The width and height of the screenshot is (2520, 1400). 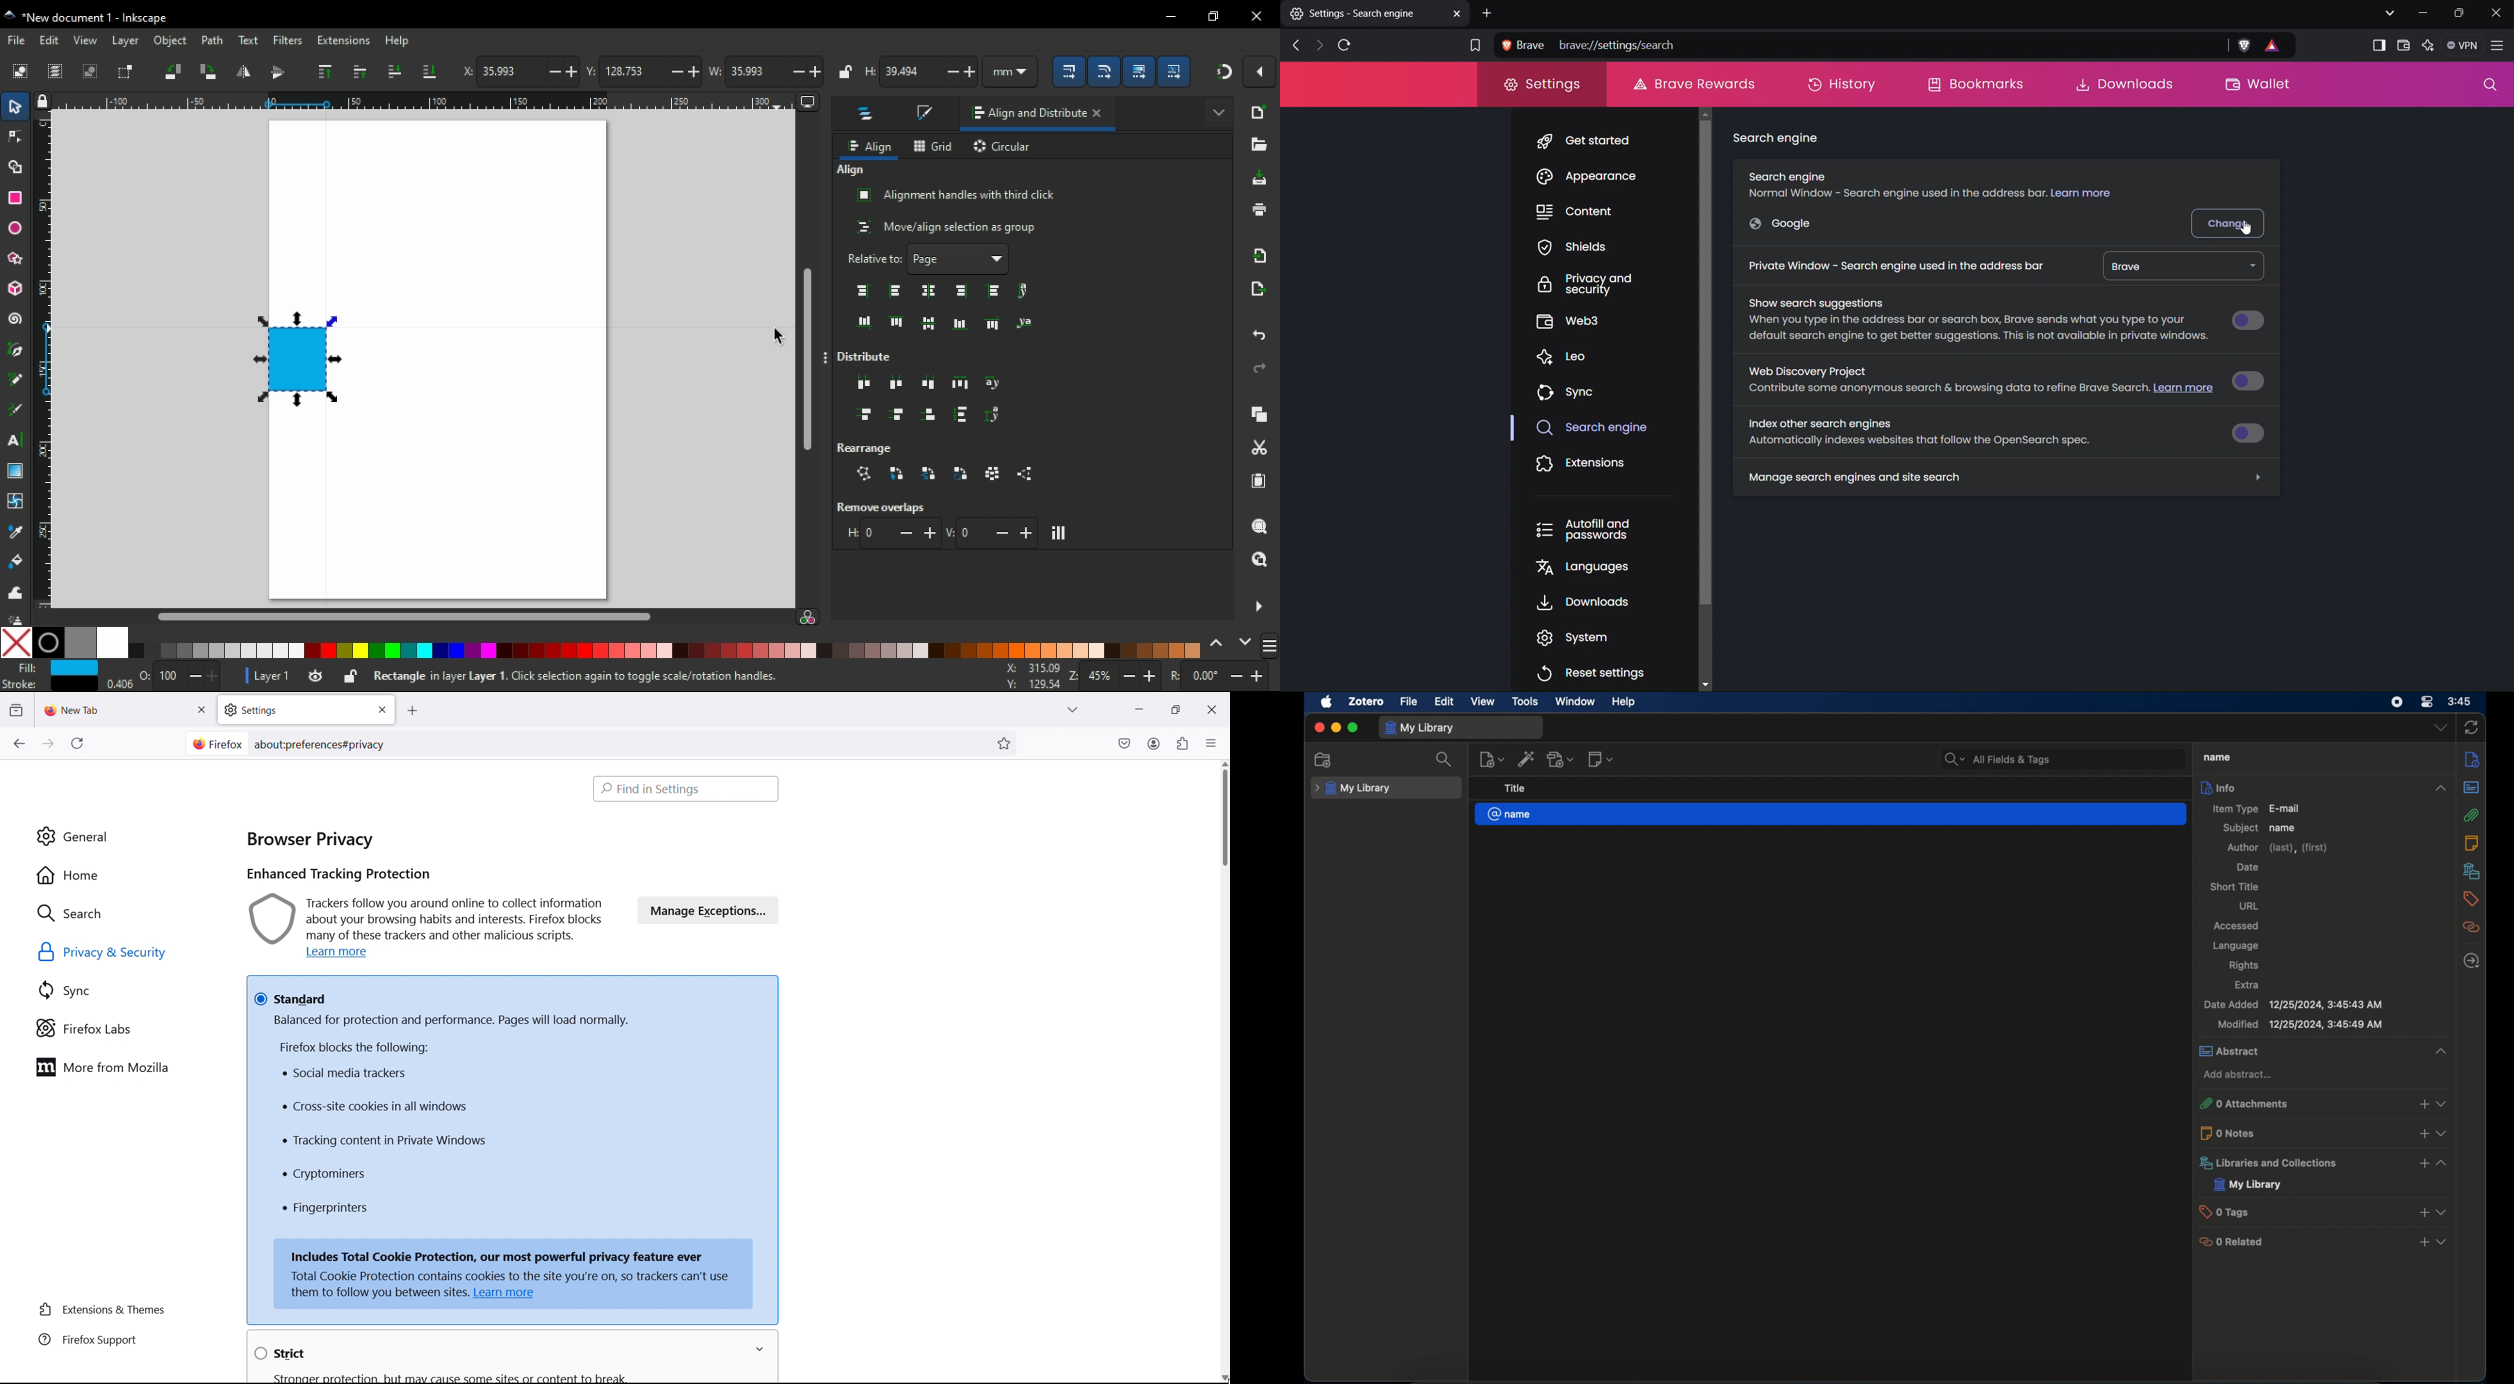 I want to click on align top edges of objects to bottom edge of  anchor, so click(x=994, y=322).